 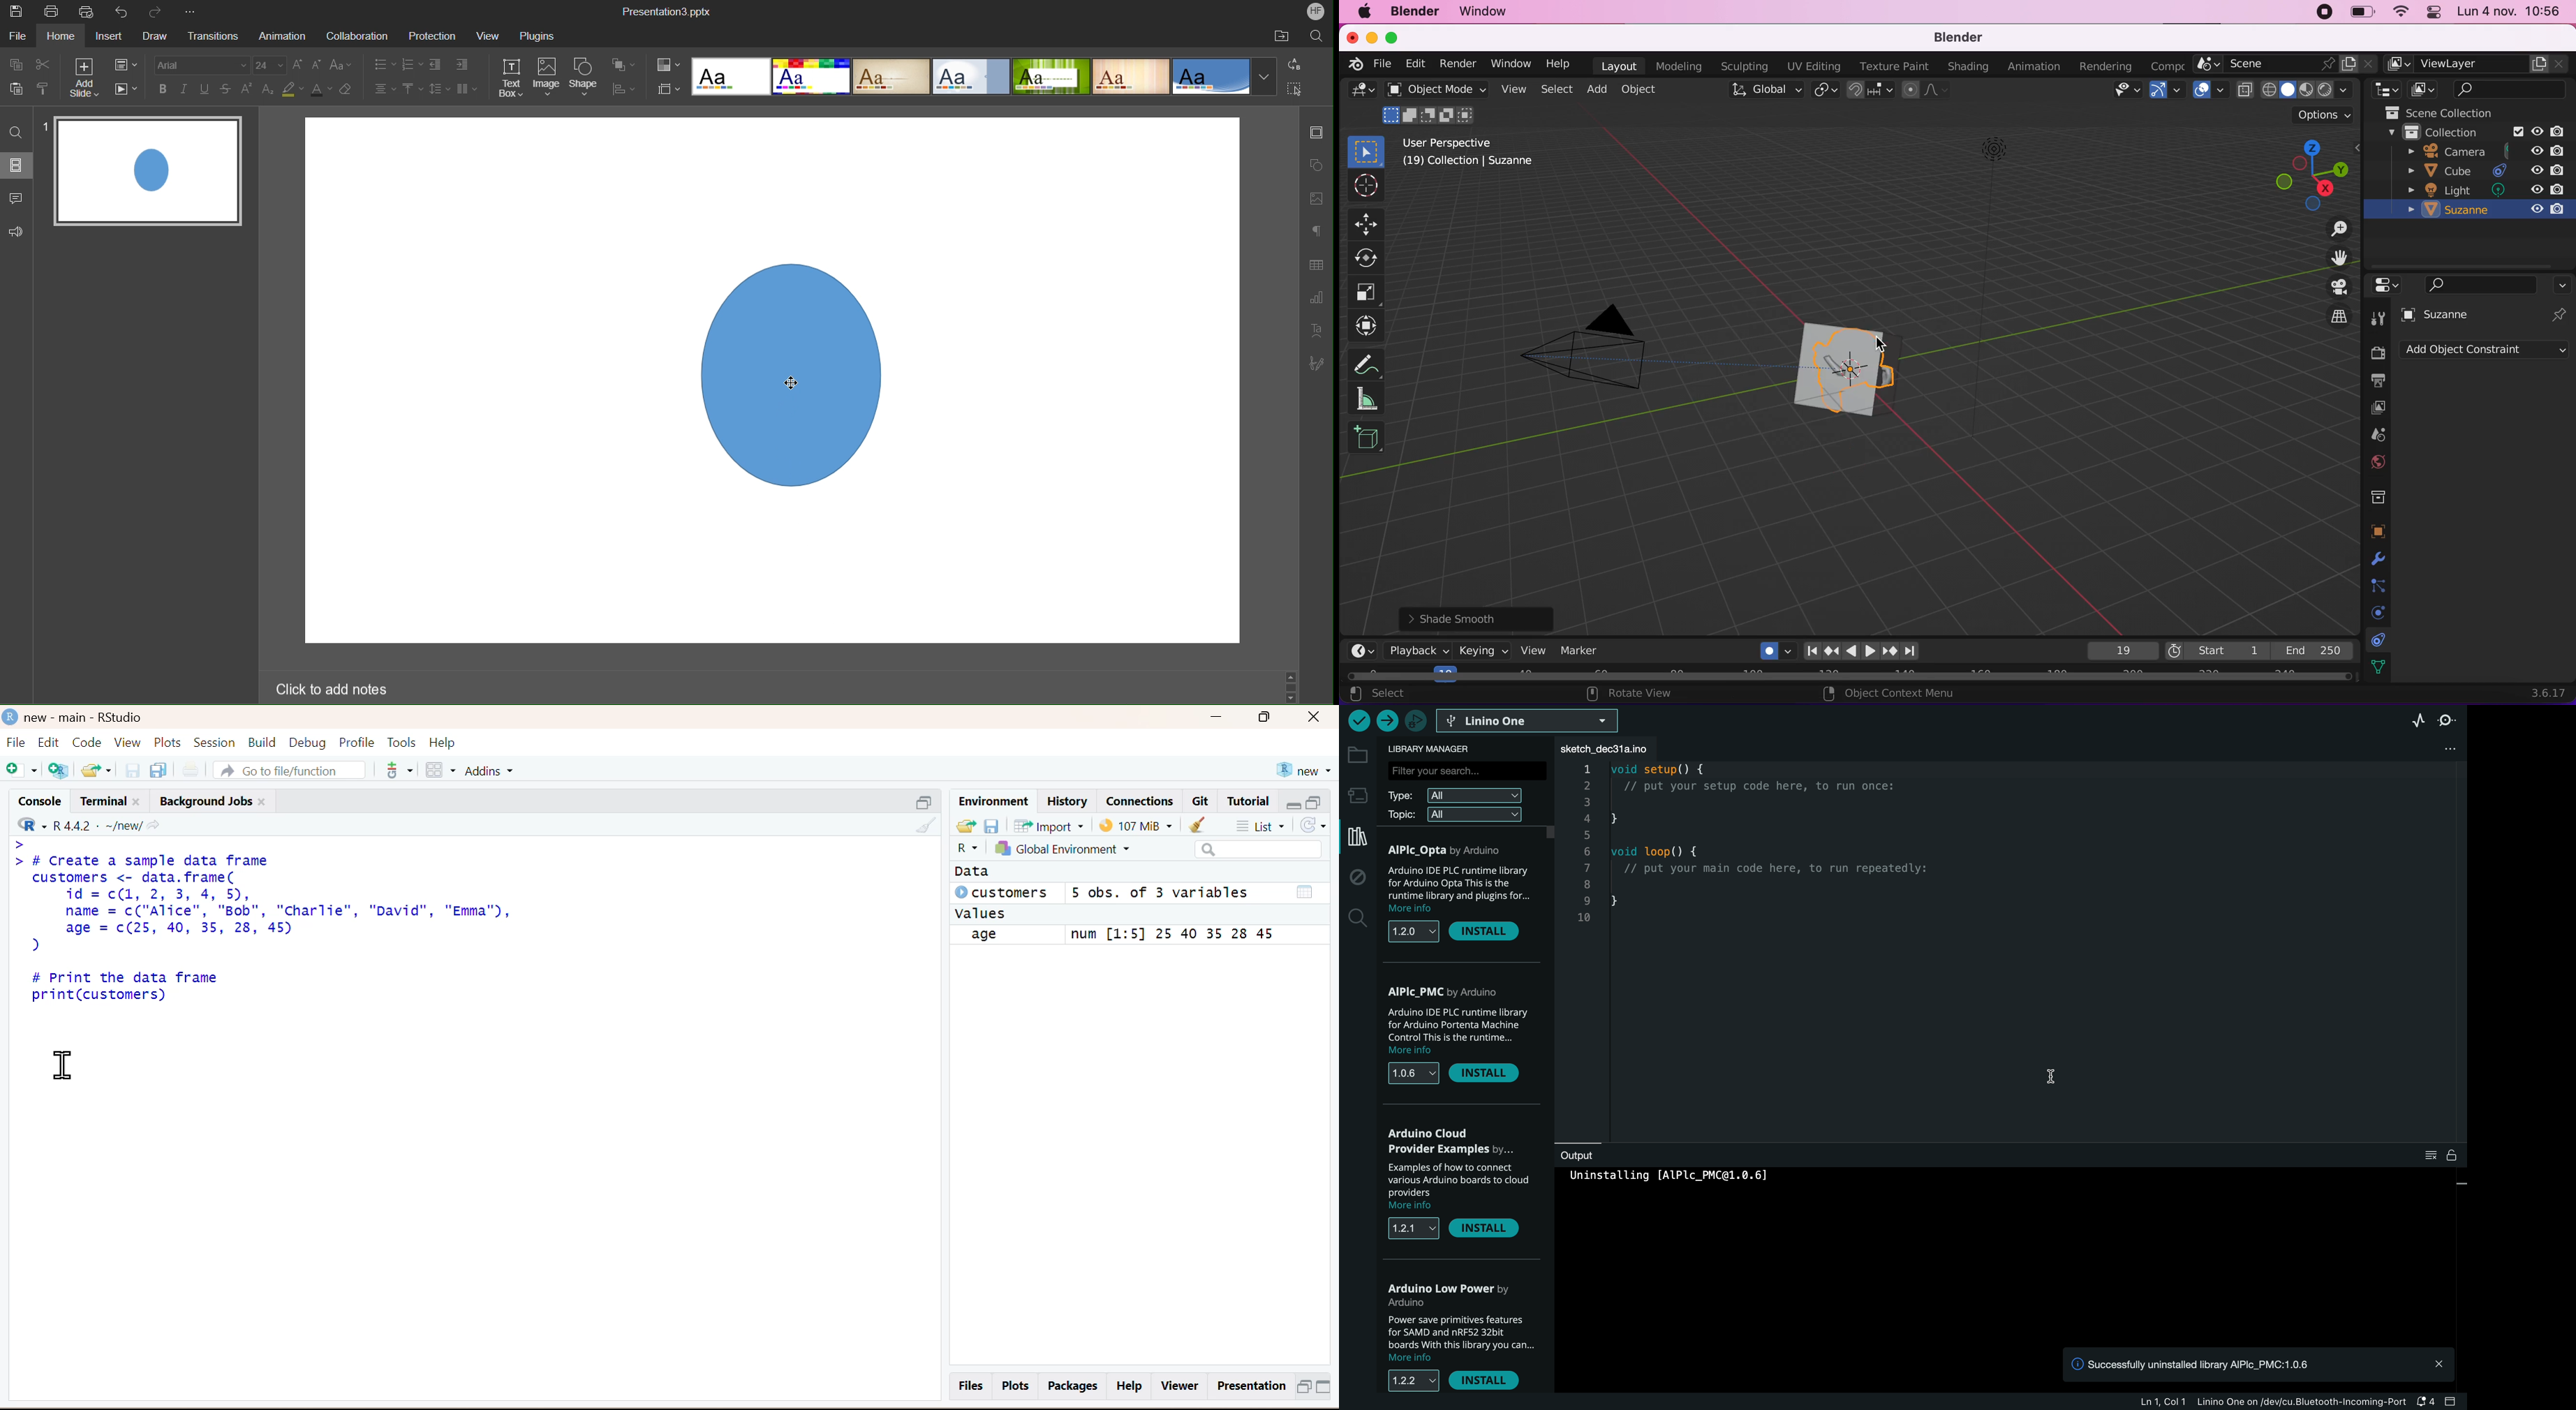 What do you see at coordinates (1303, 768) in the screenshot?
I see `new` at bounding box center [1303, 768].